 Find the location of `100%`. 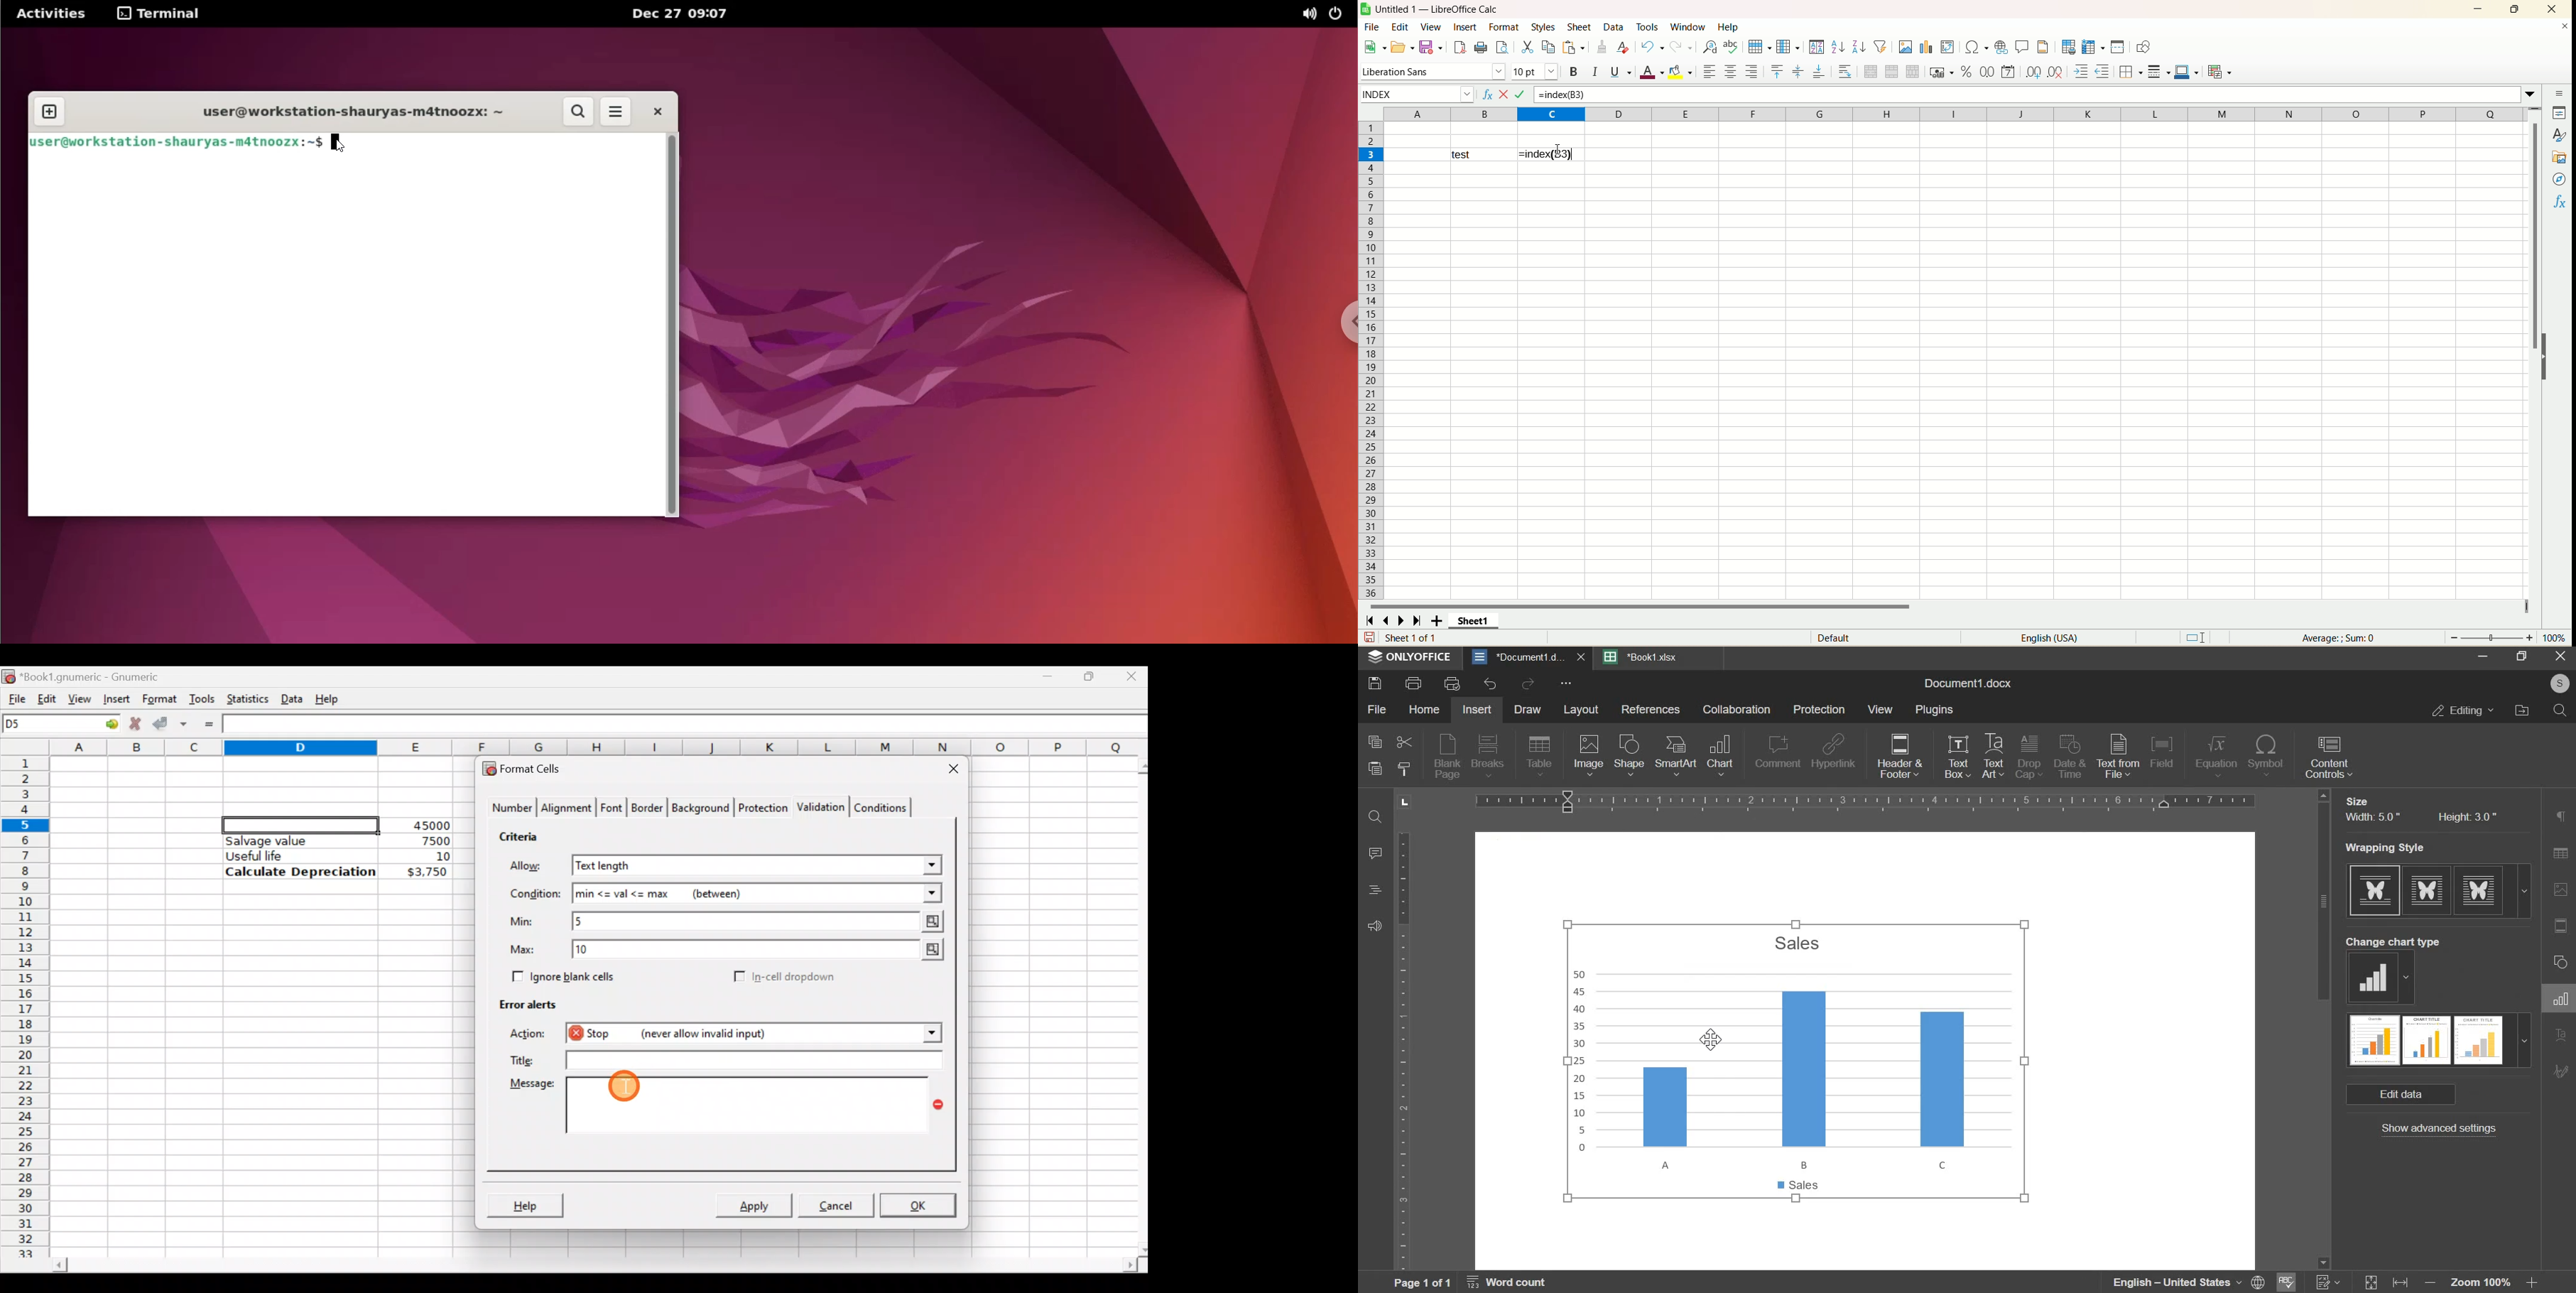

100% is located at coordinates (2554, 638).